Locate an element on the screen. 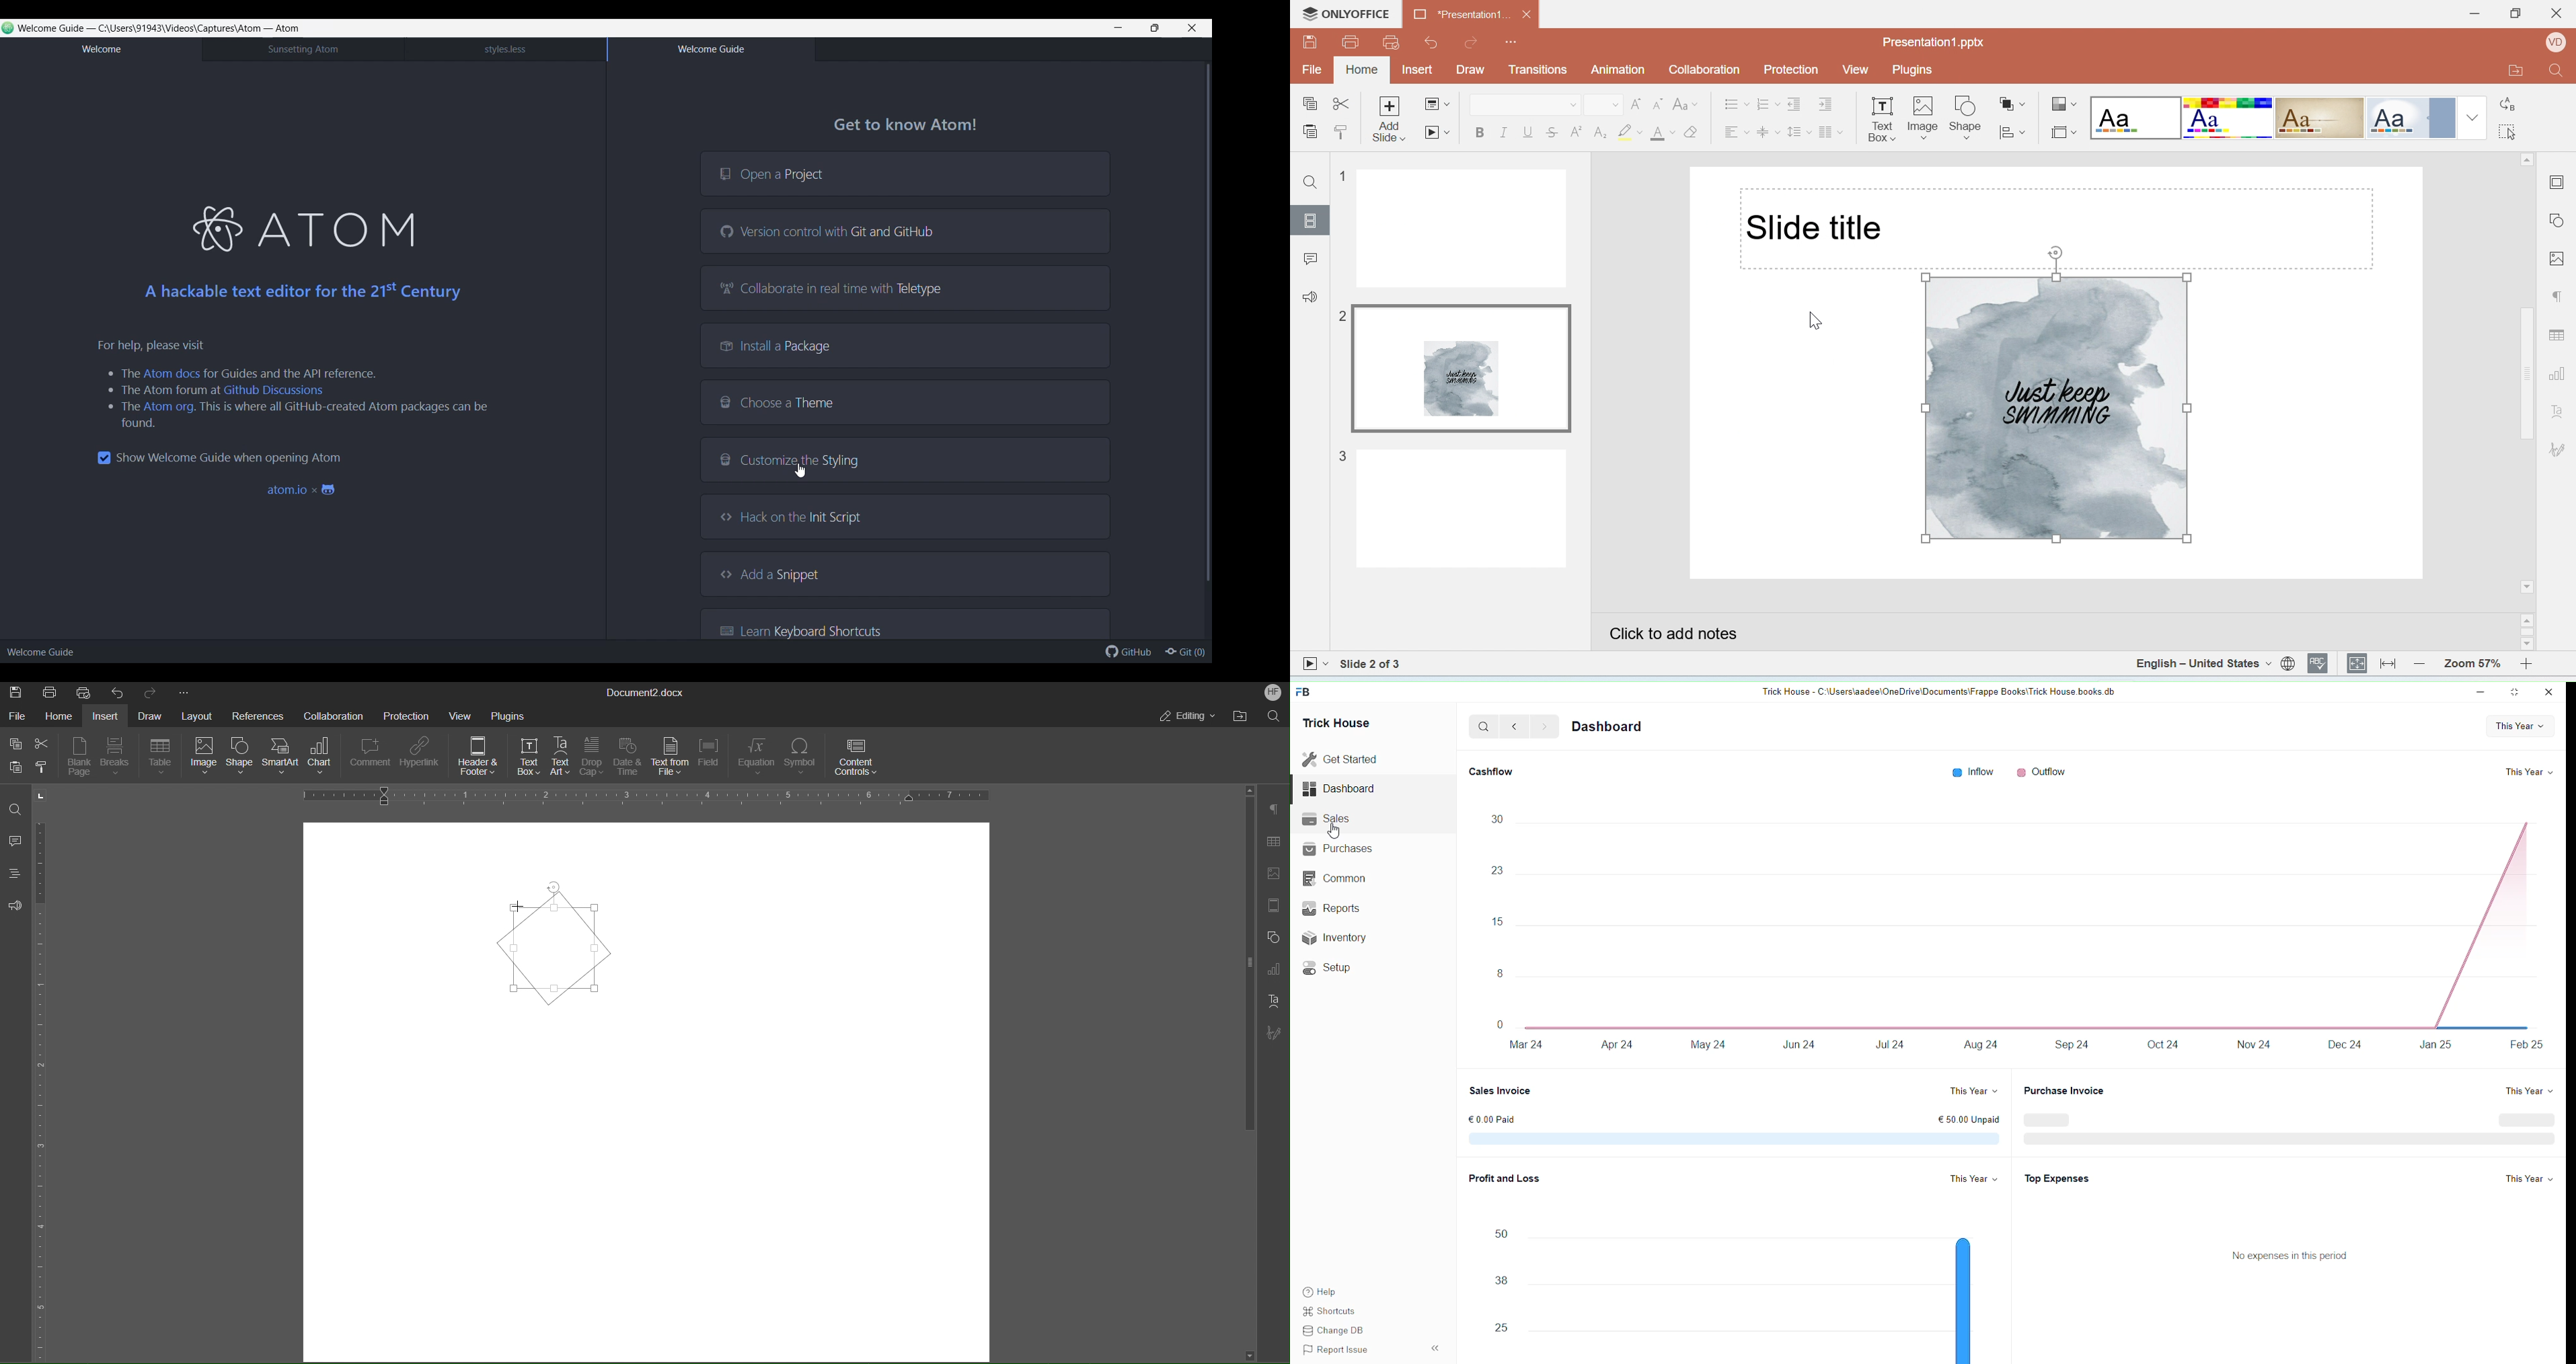  Open file location is located at coordinates (2507, 72).